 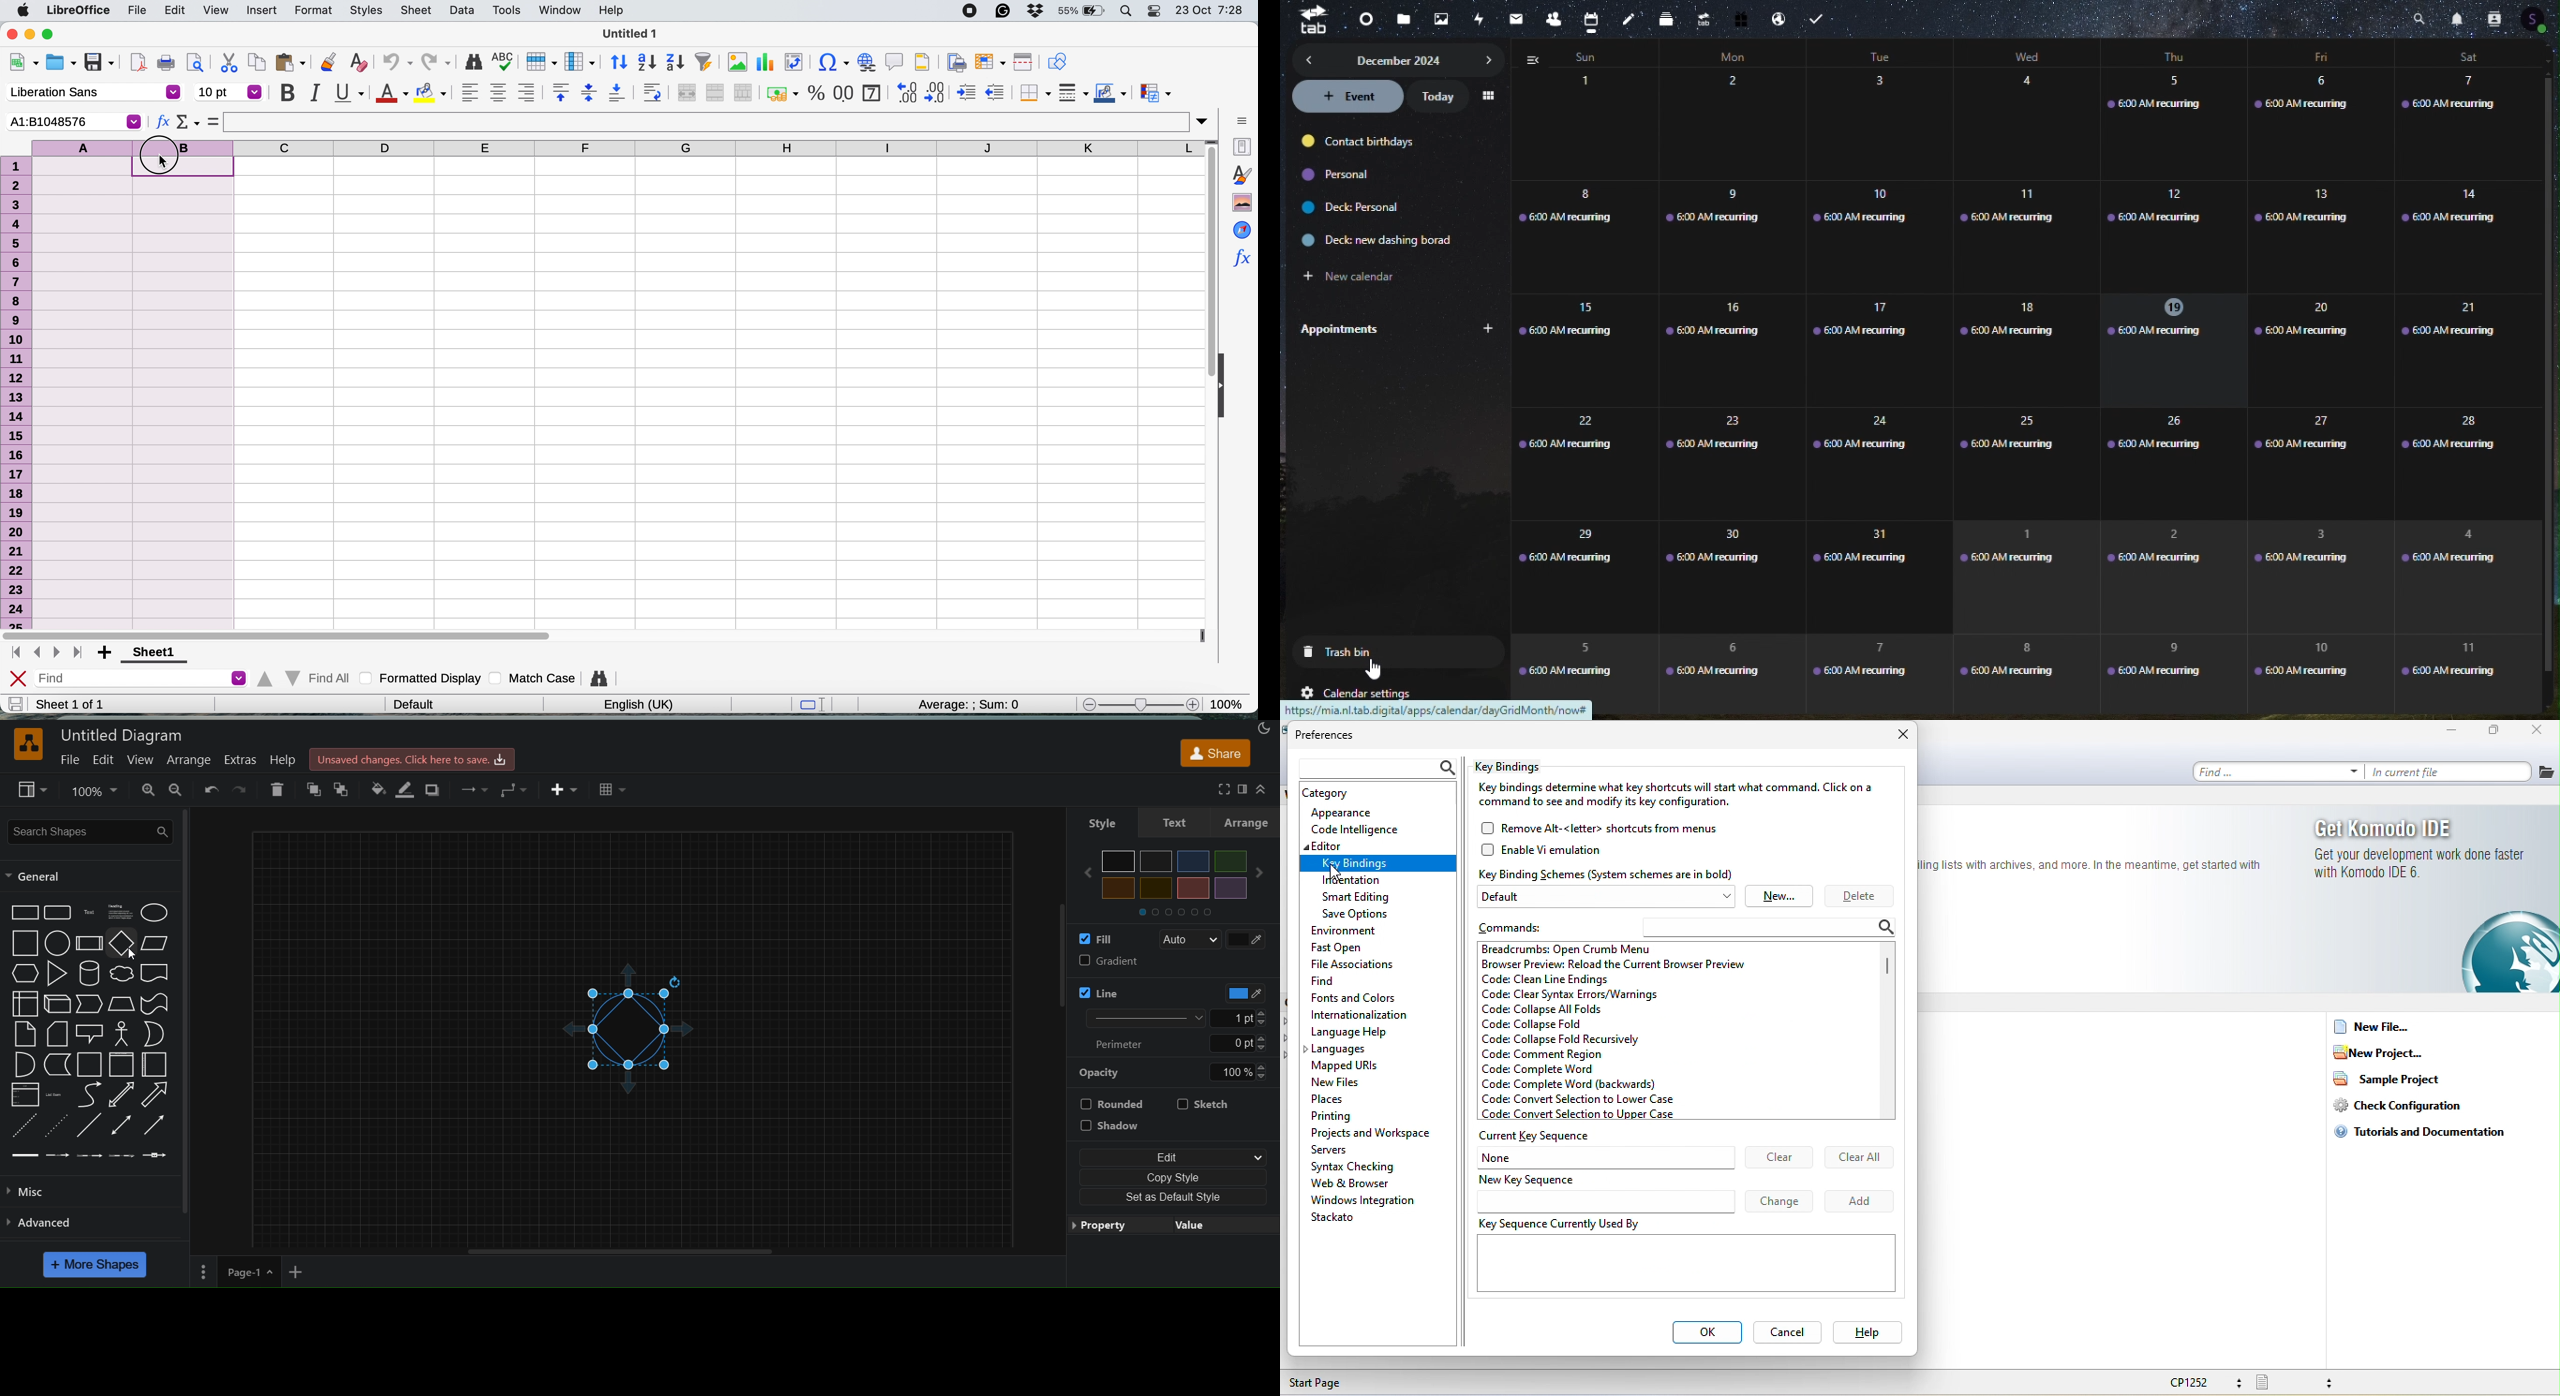 I want to click on format, so click(x=313, y=11).